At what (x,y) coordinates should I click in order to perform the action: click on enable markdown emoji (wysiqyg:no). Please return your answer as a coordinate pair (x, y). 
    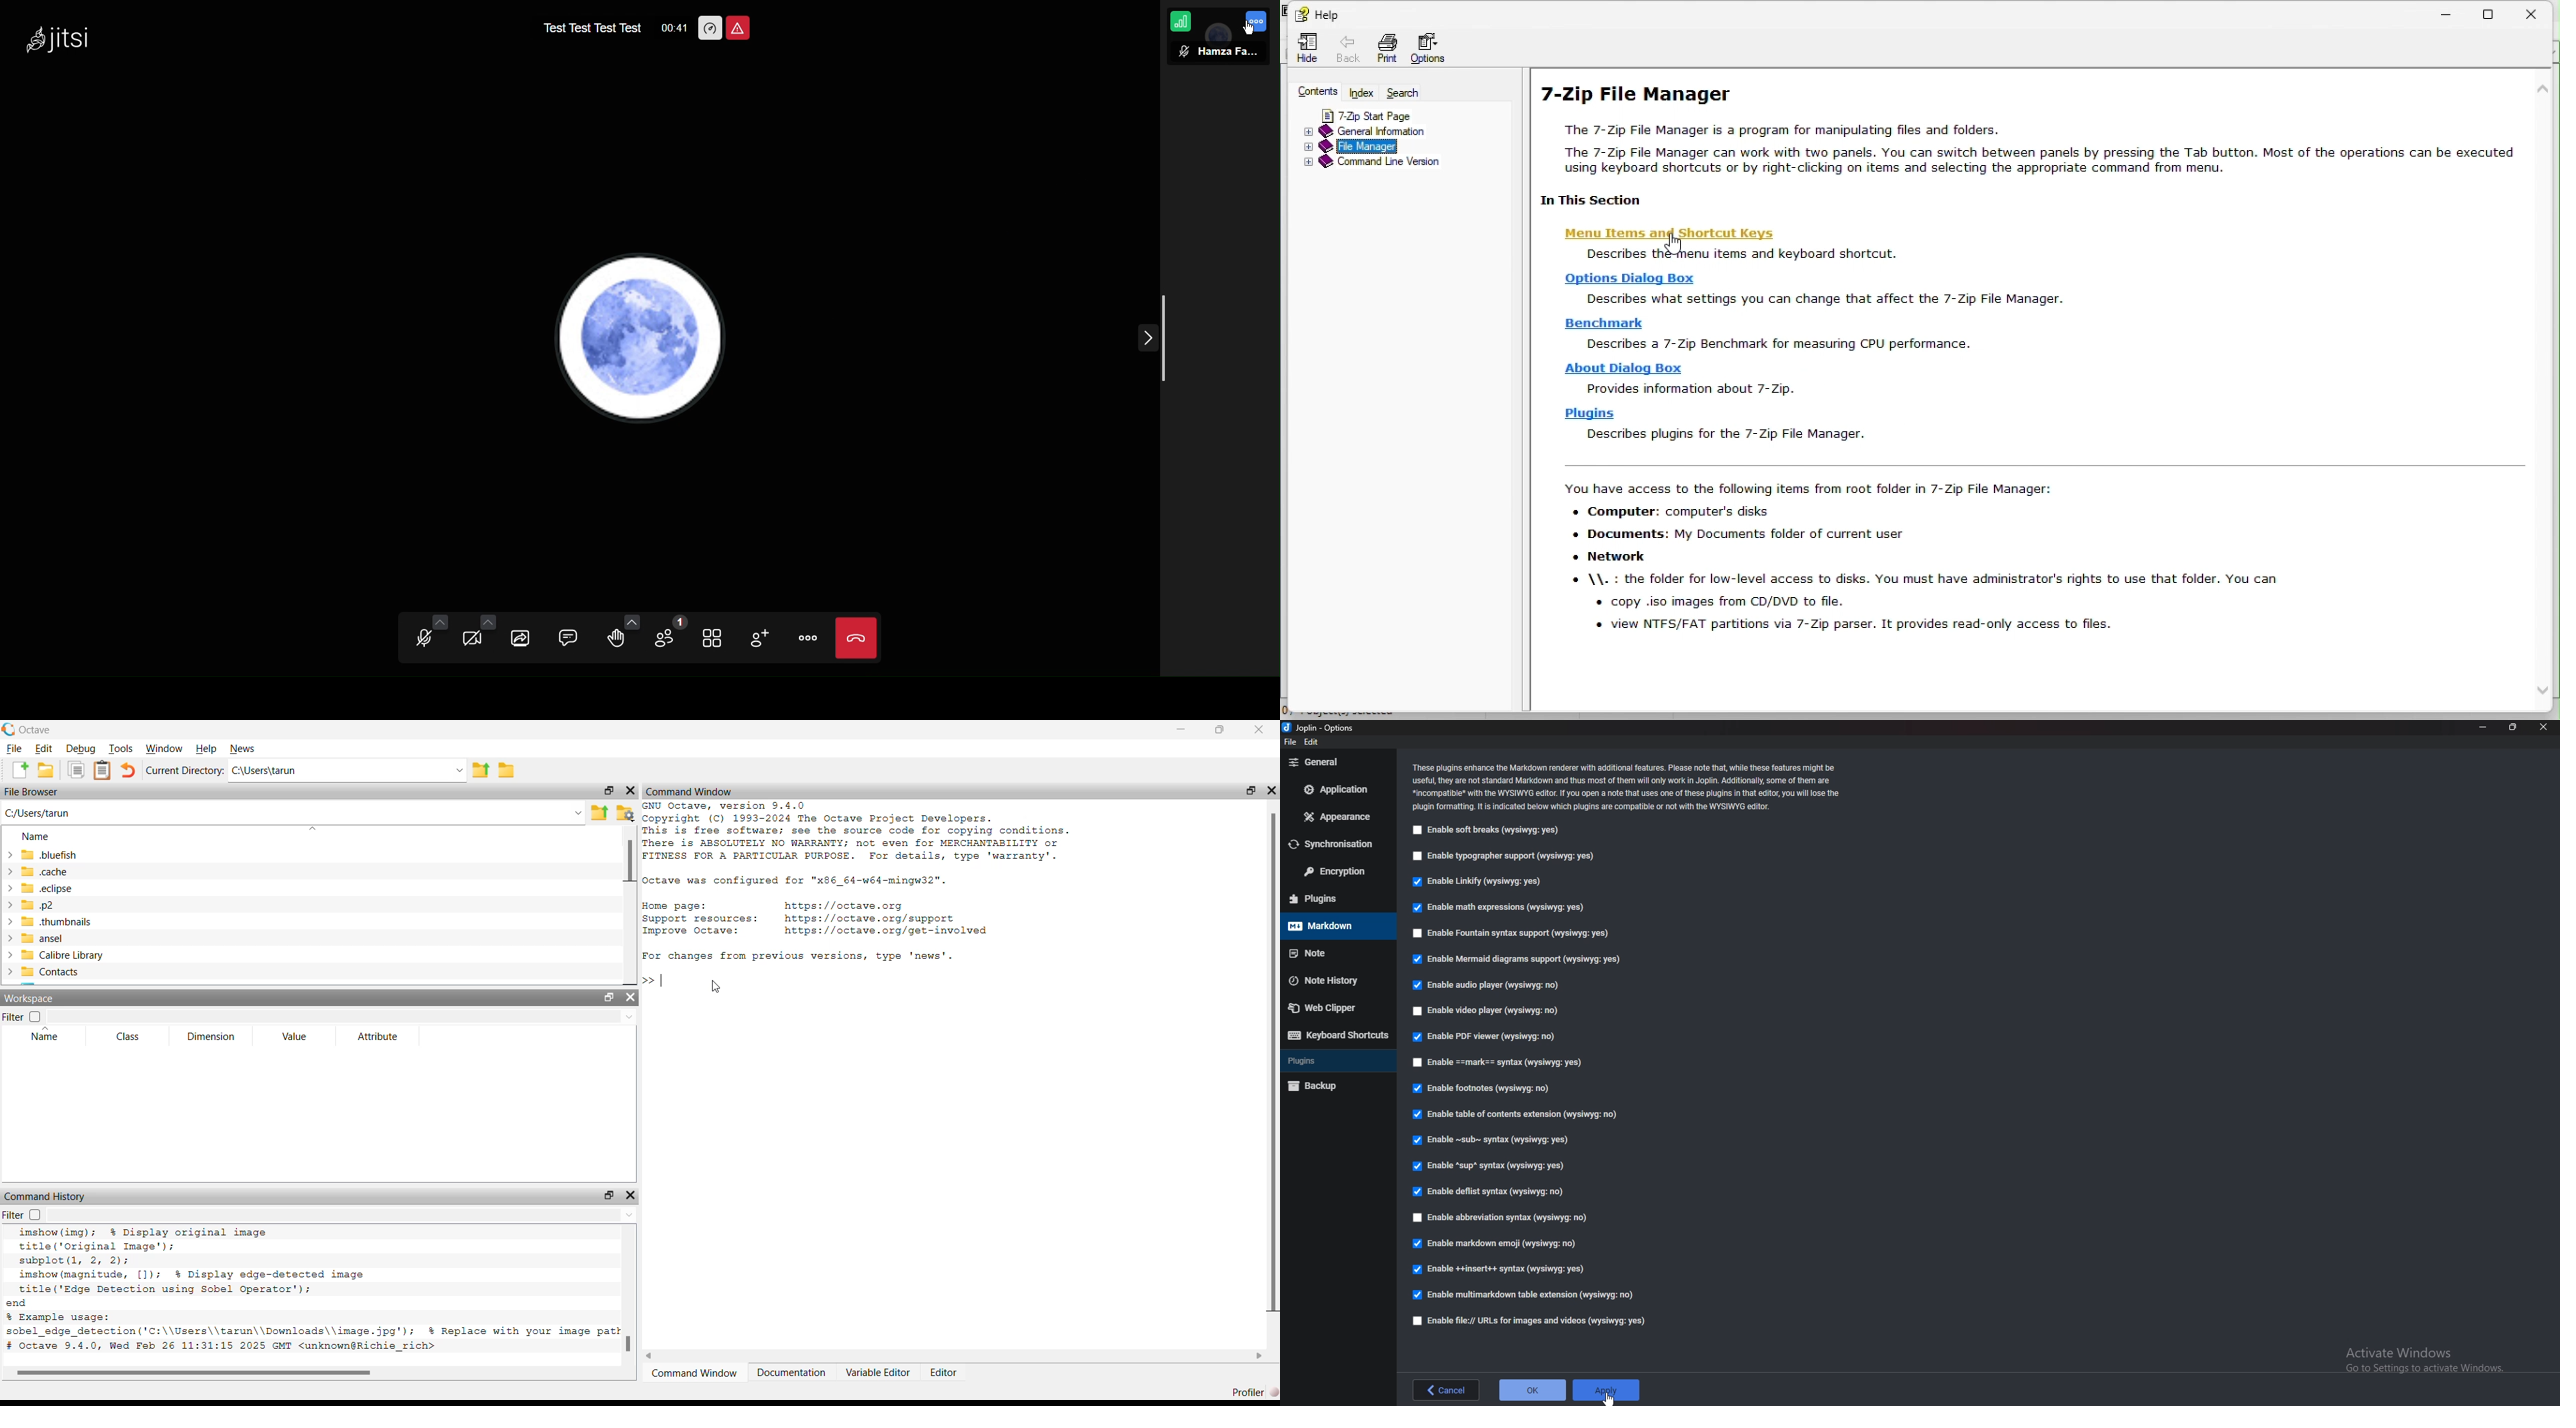
    Looking at the image, I should click on (1493, 1245).